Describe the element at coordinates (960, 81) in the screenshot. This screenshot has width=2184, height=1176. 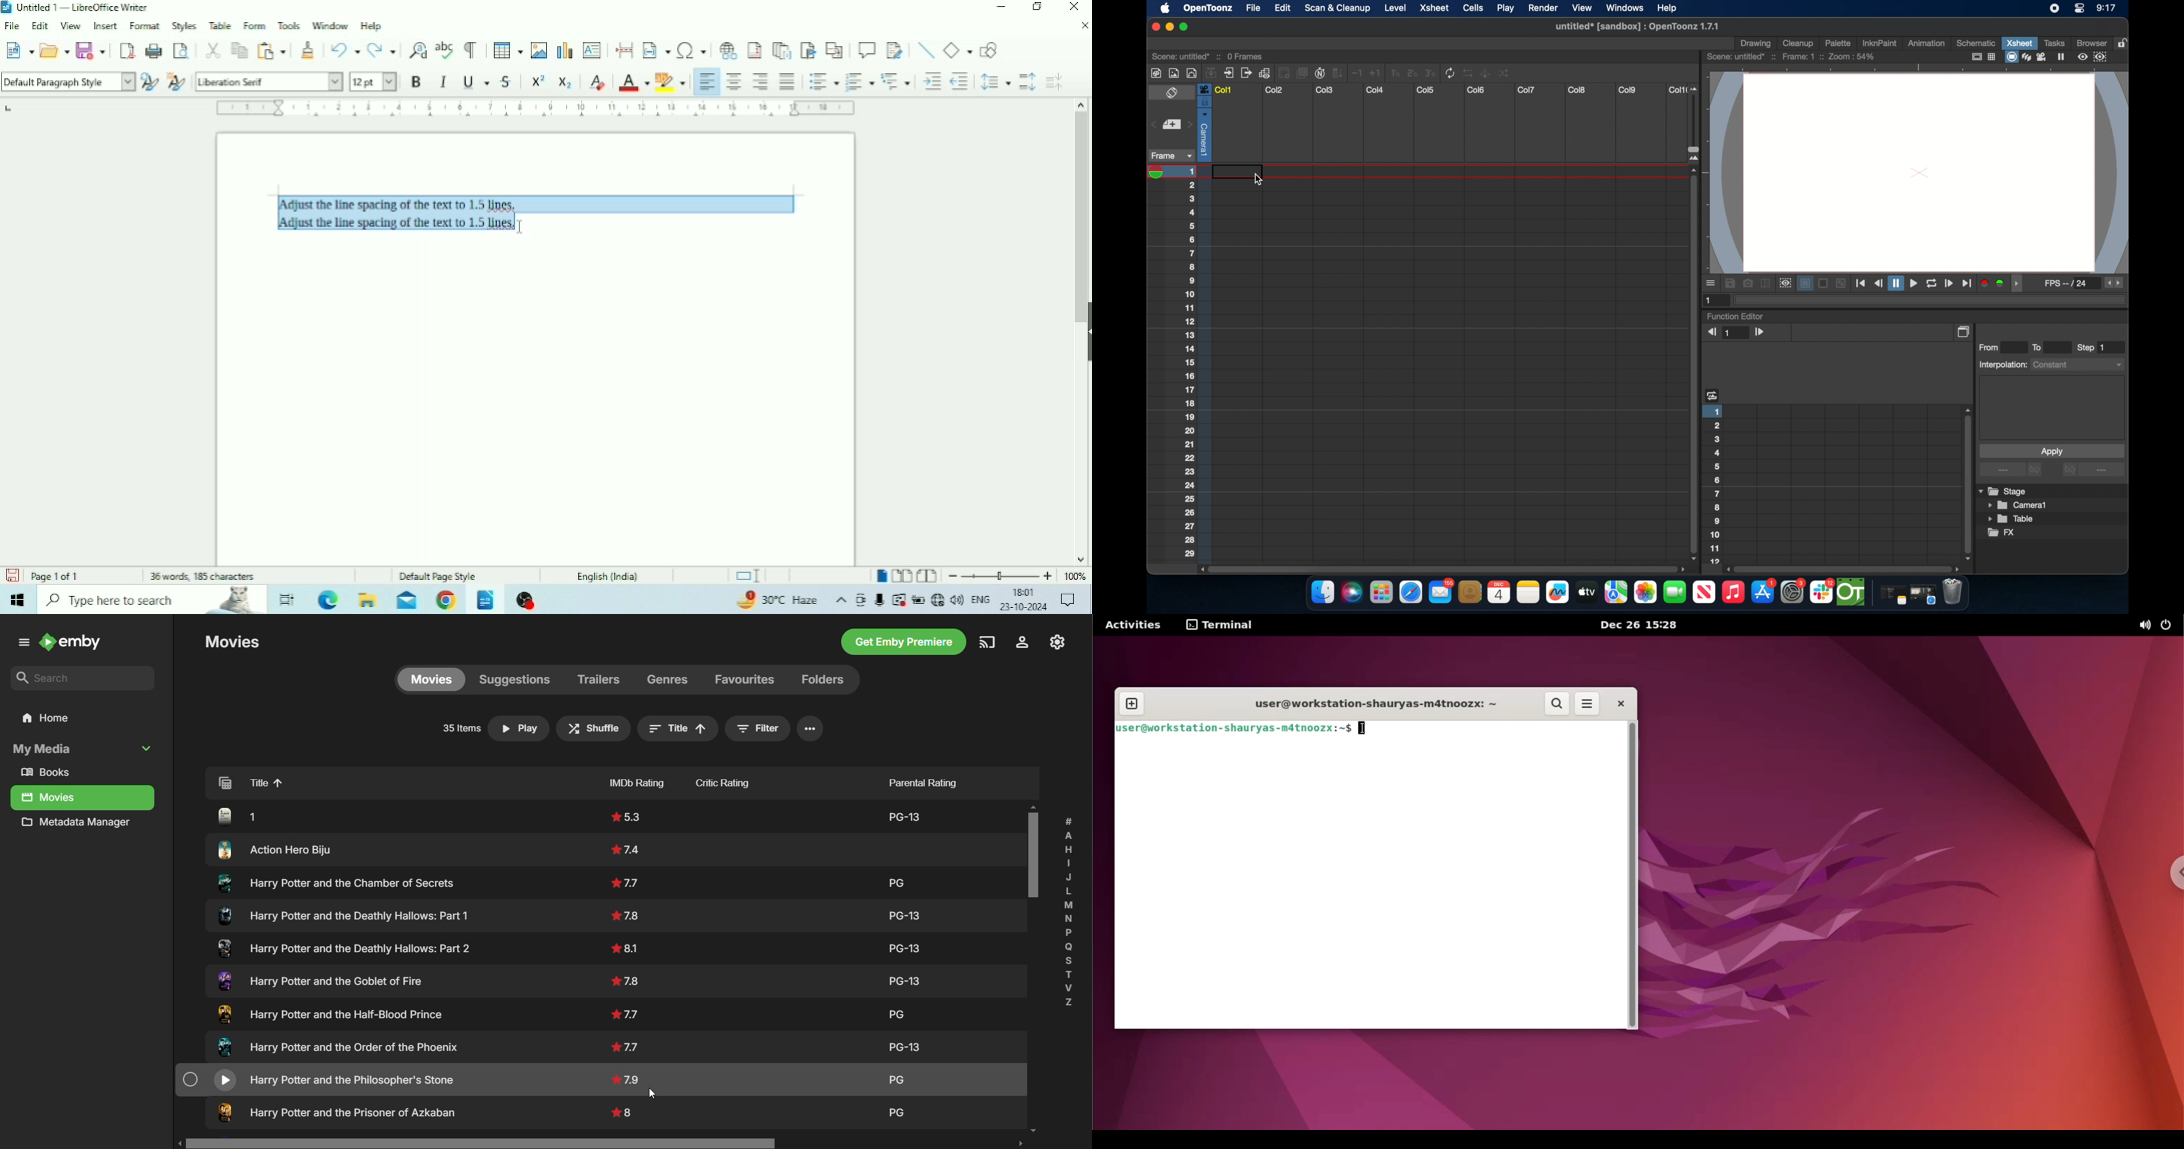
I see `Decrease Indent` at that location.